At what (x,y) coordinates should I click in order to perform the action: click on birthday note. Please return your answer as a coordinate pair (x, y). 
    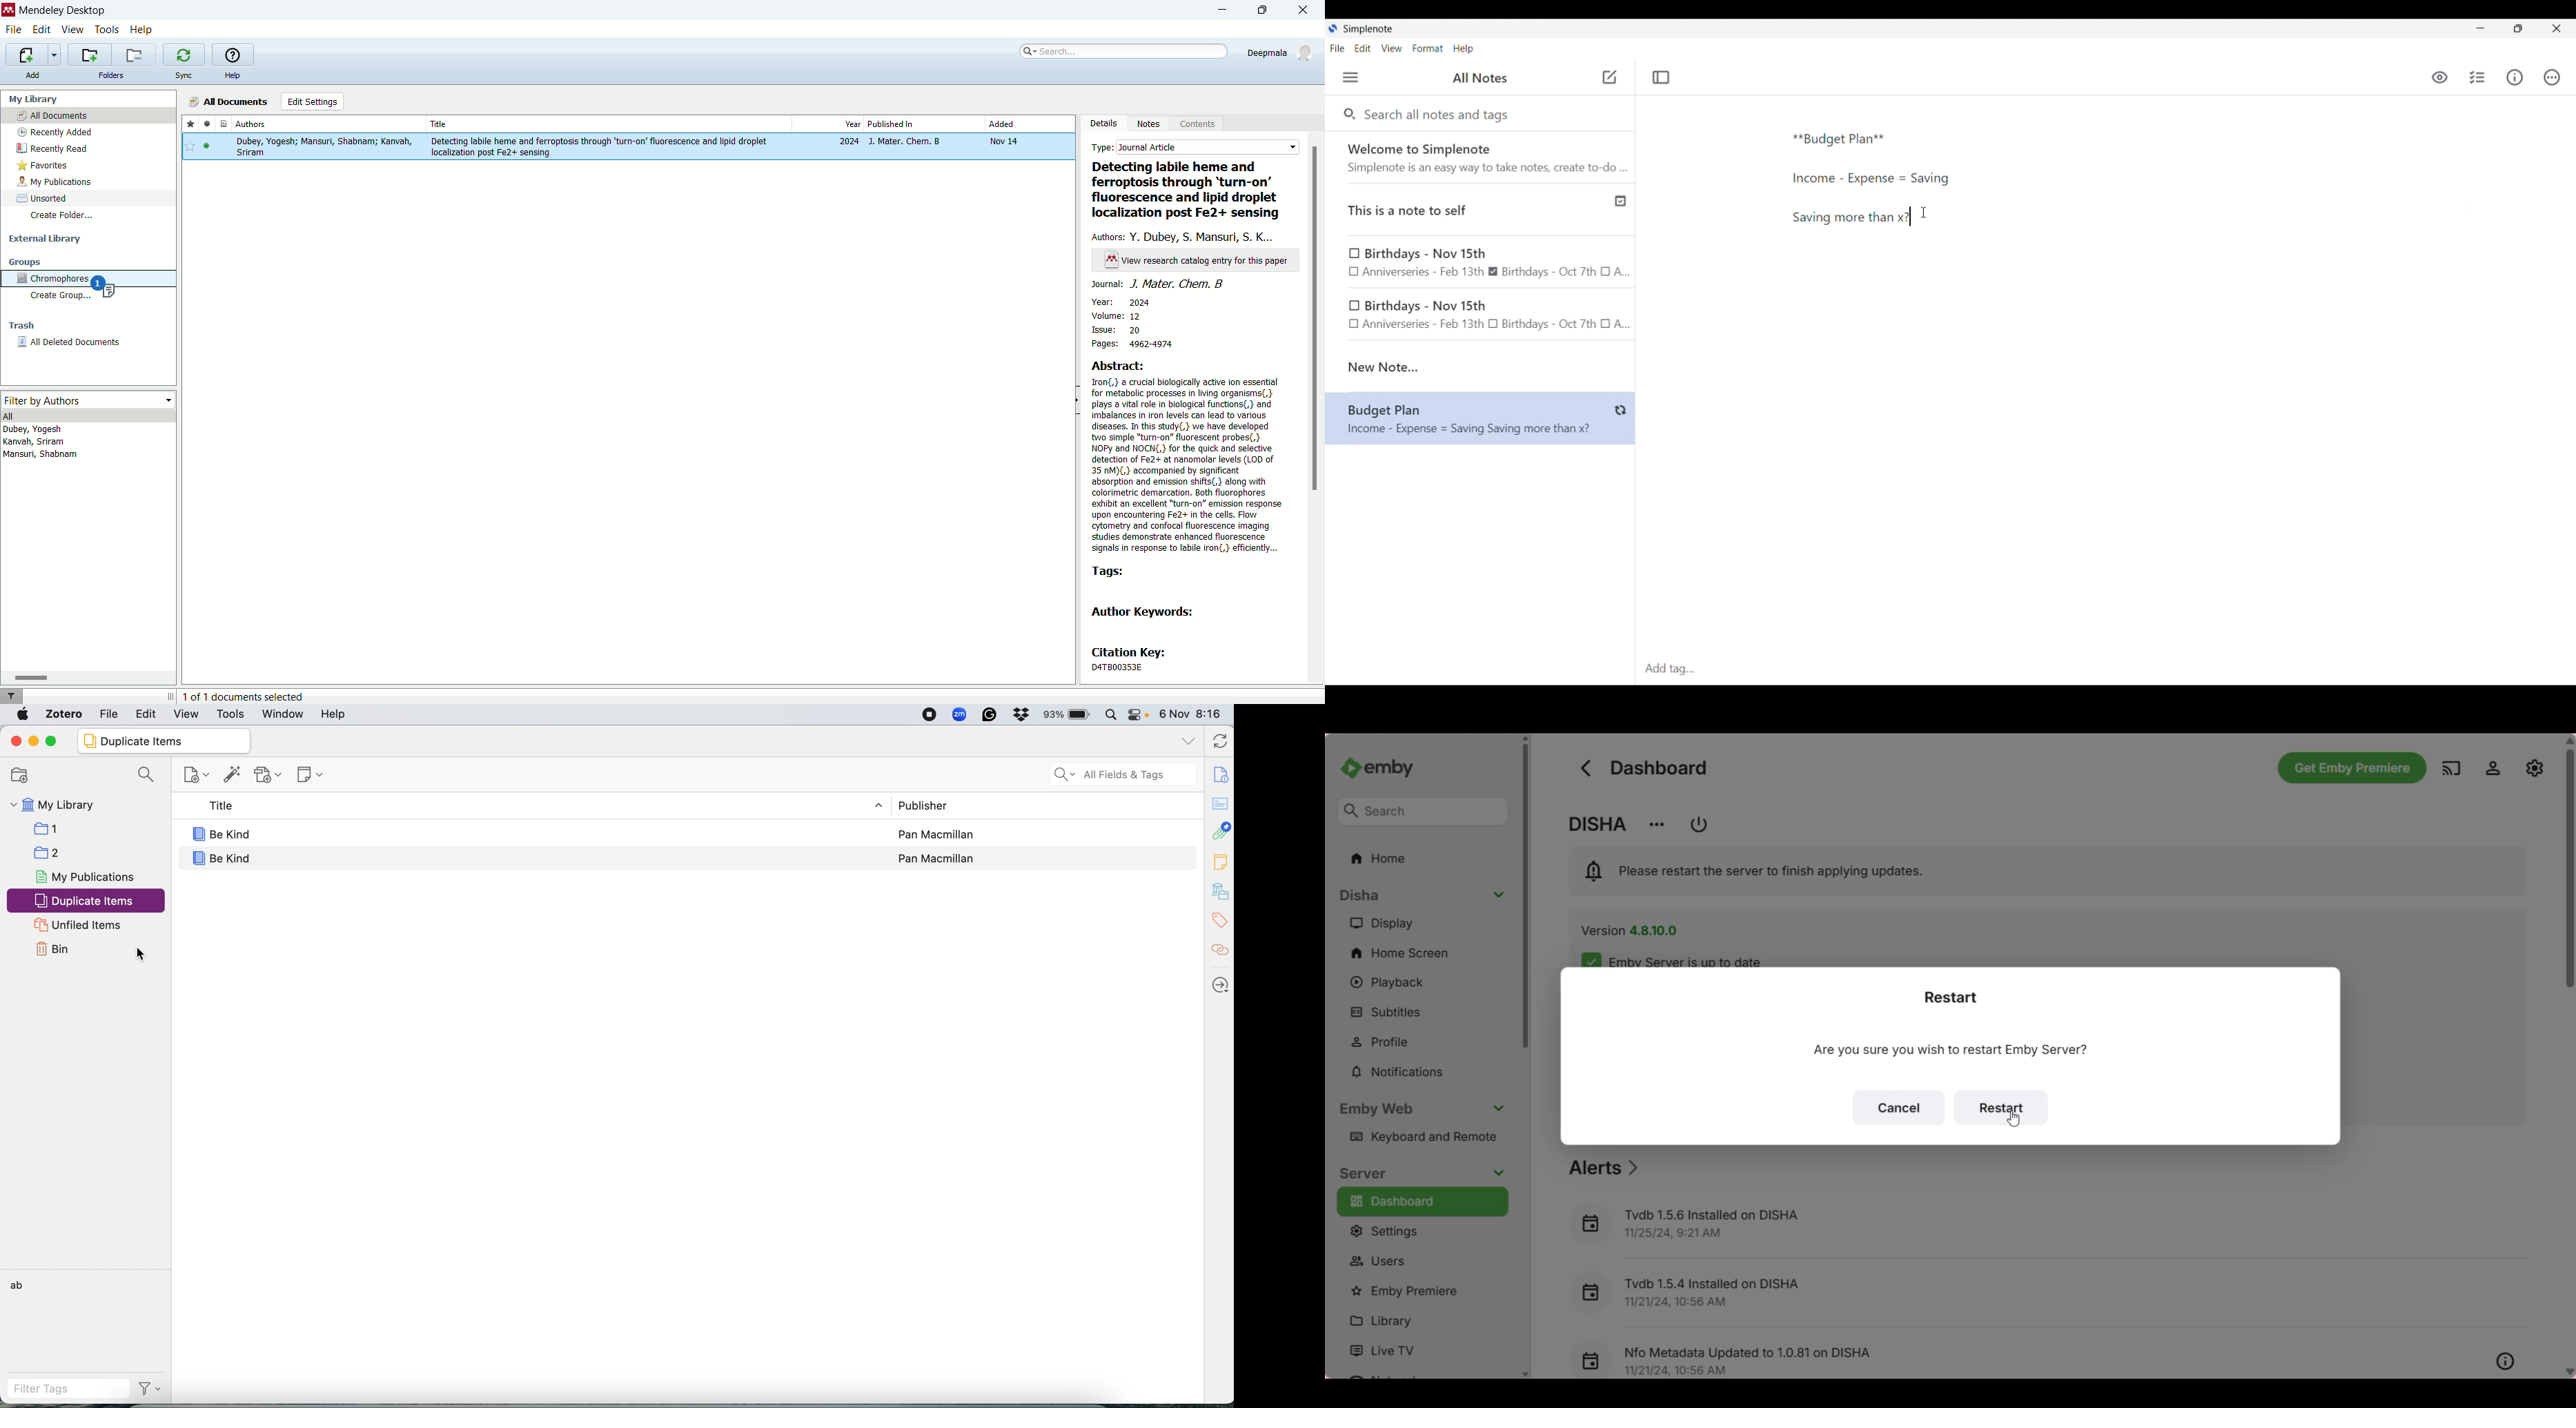
    Looking at the image, I should click on (1481, 317).